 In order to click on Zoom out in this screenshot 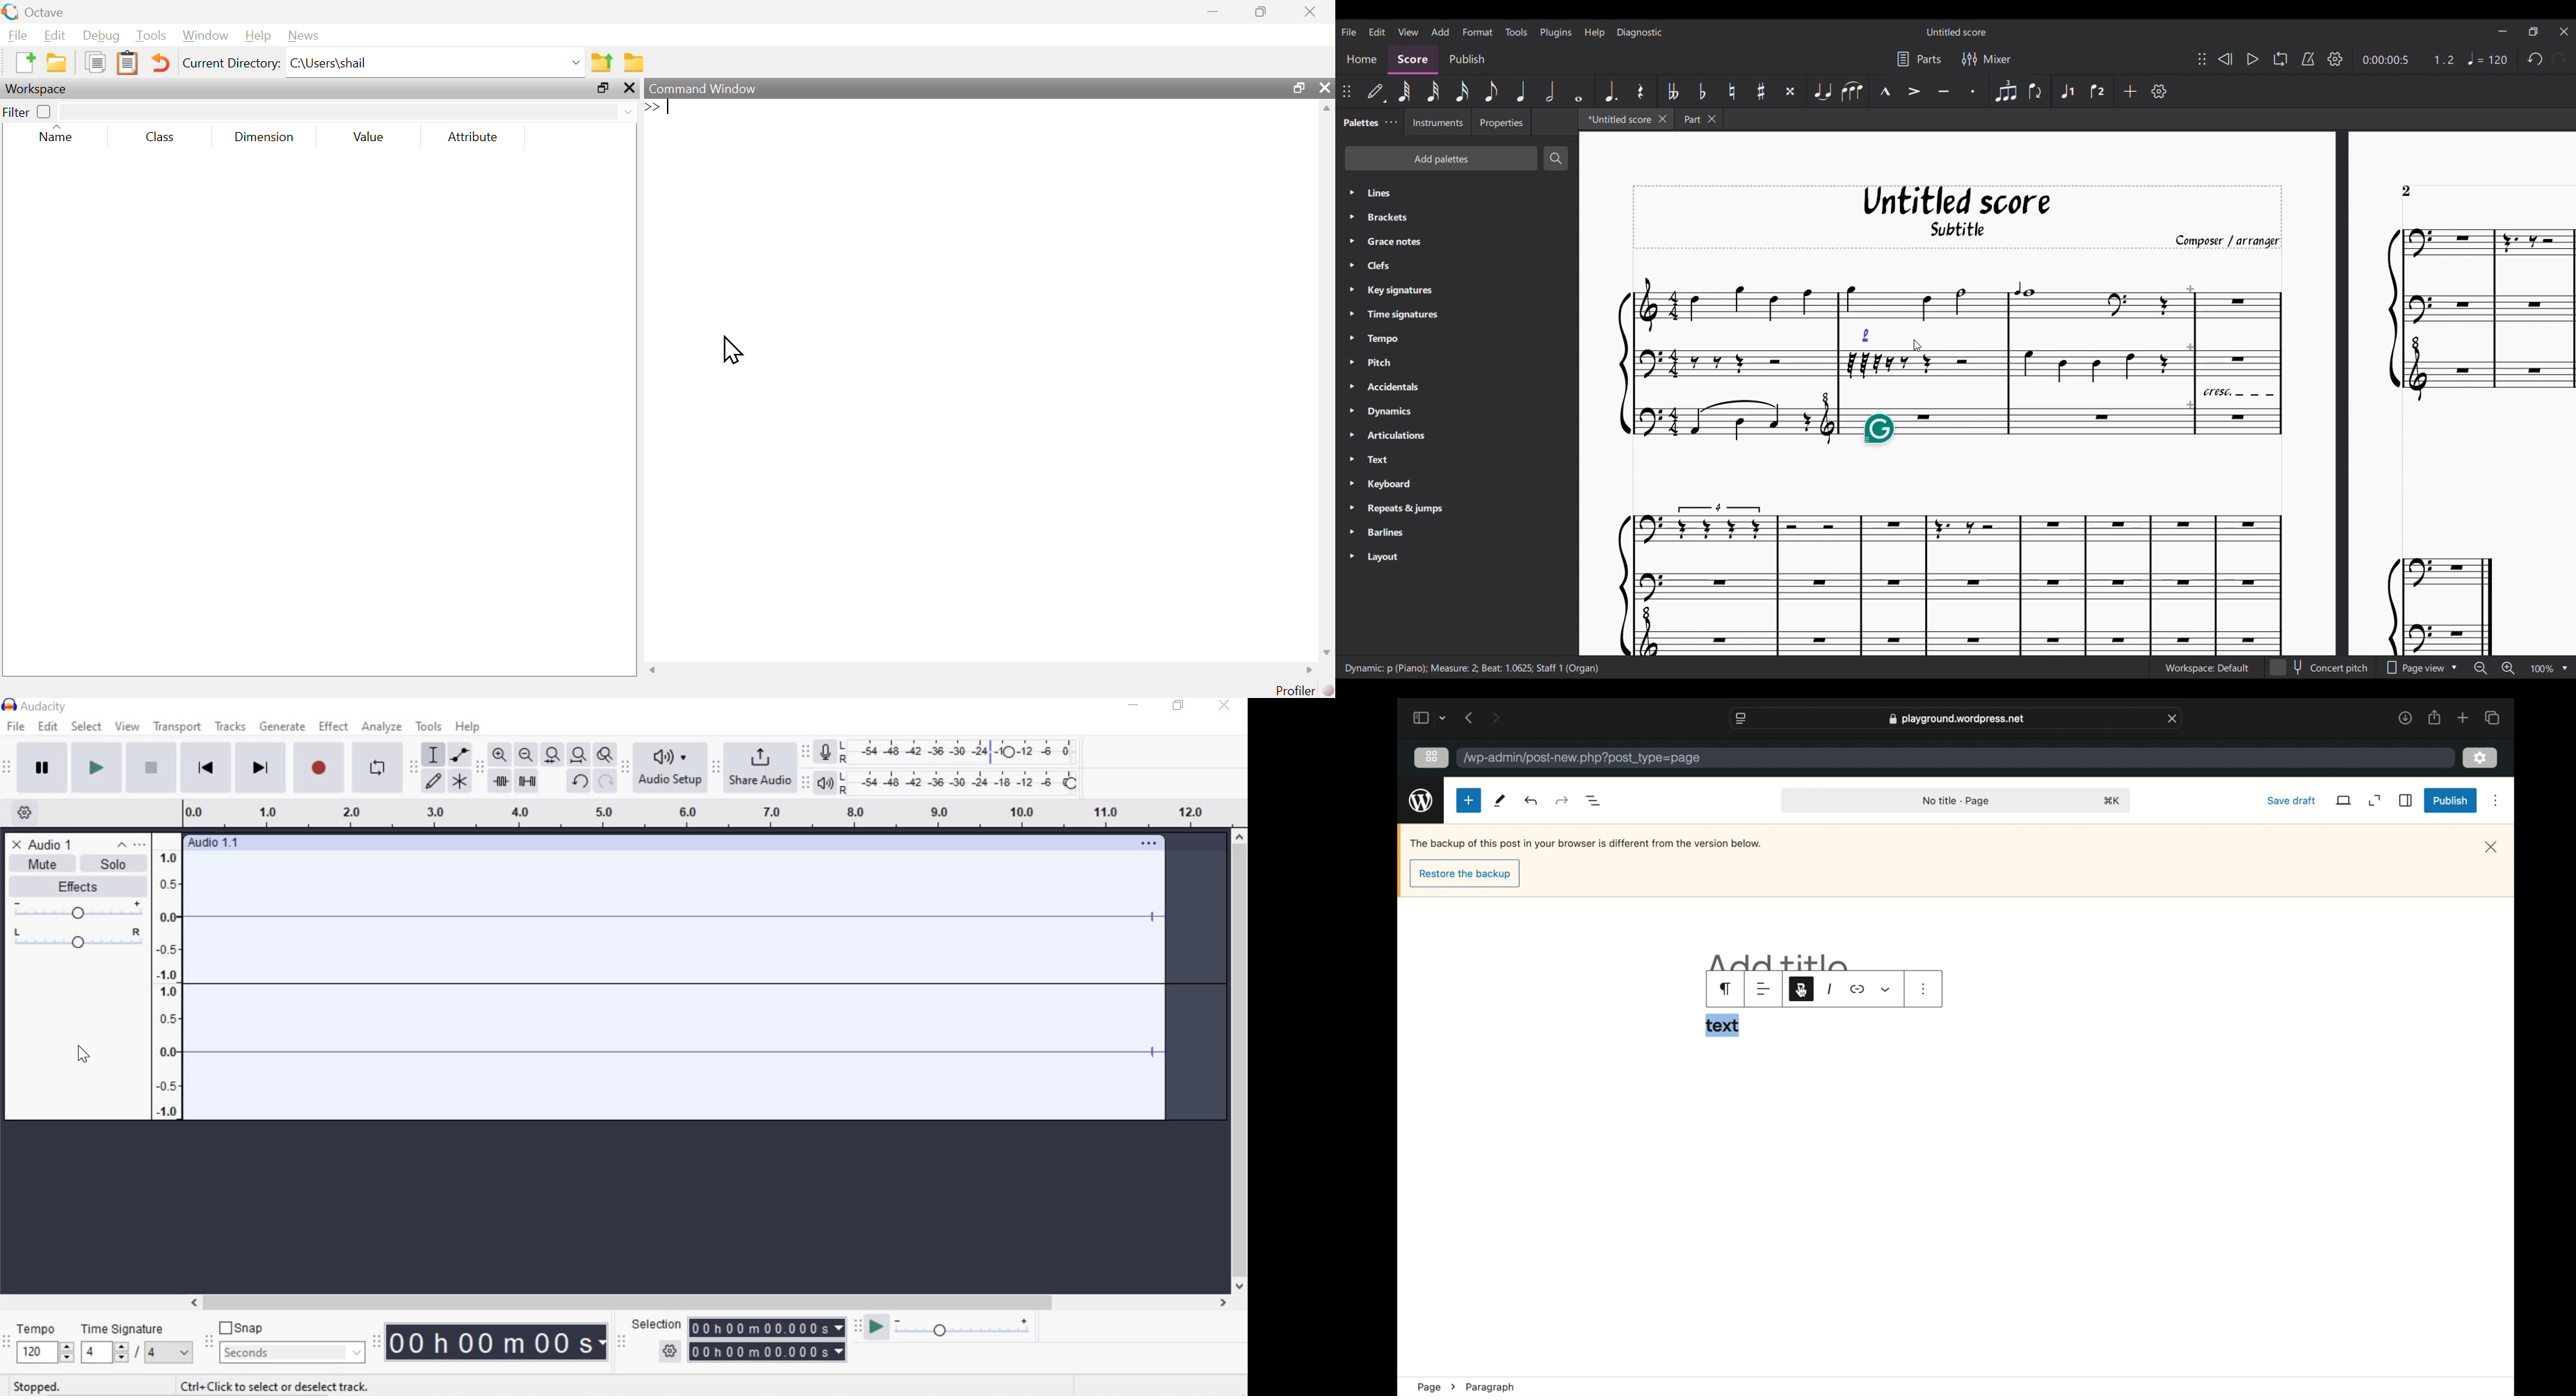, I will do `click(2482, 669)`.